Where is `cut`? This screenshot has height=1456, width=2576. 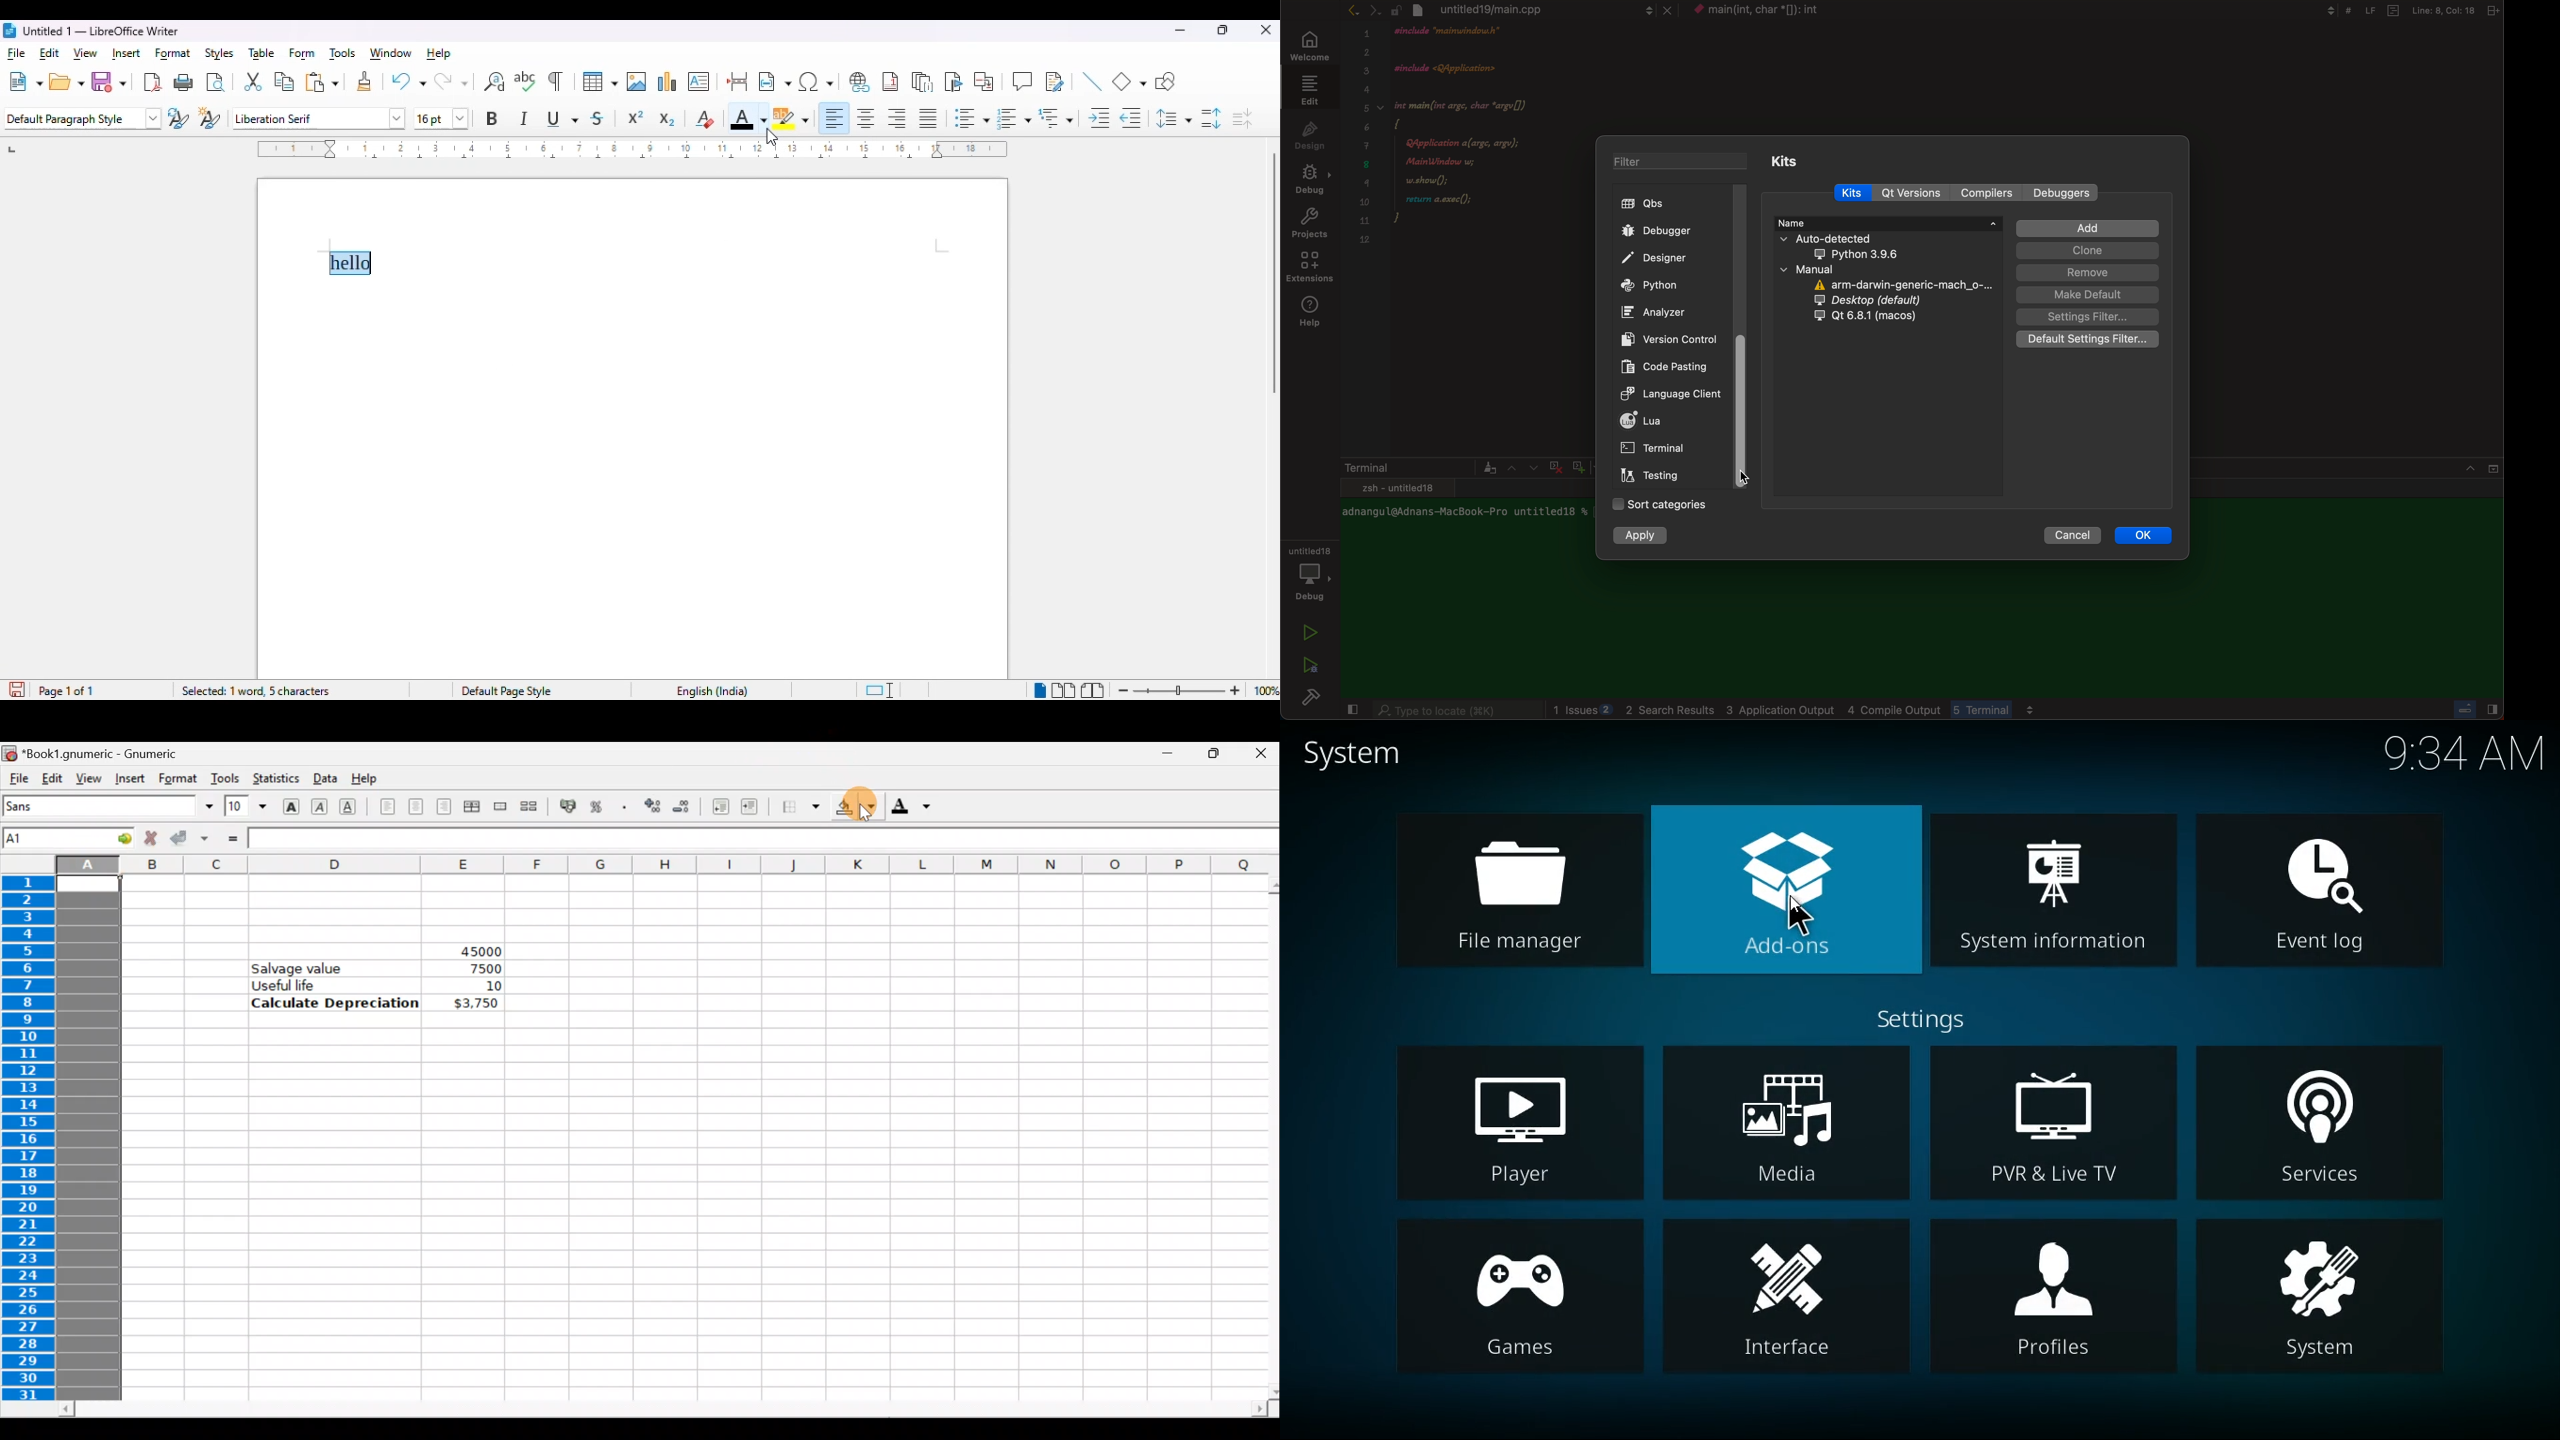
cut is located at coordinates (253, 82).